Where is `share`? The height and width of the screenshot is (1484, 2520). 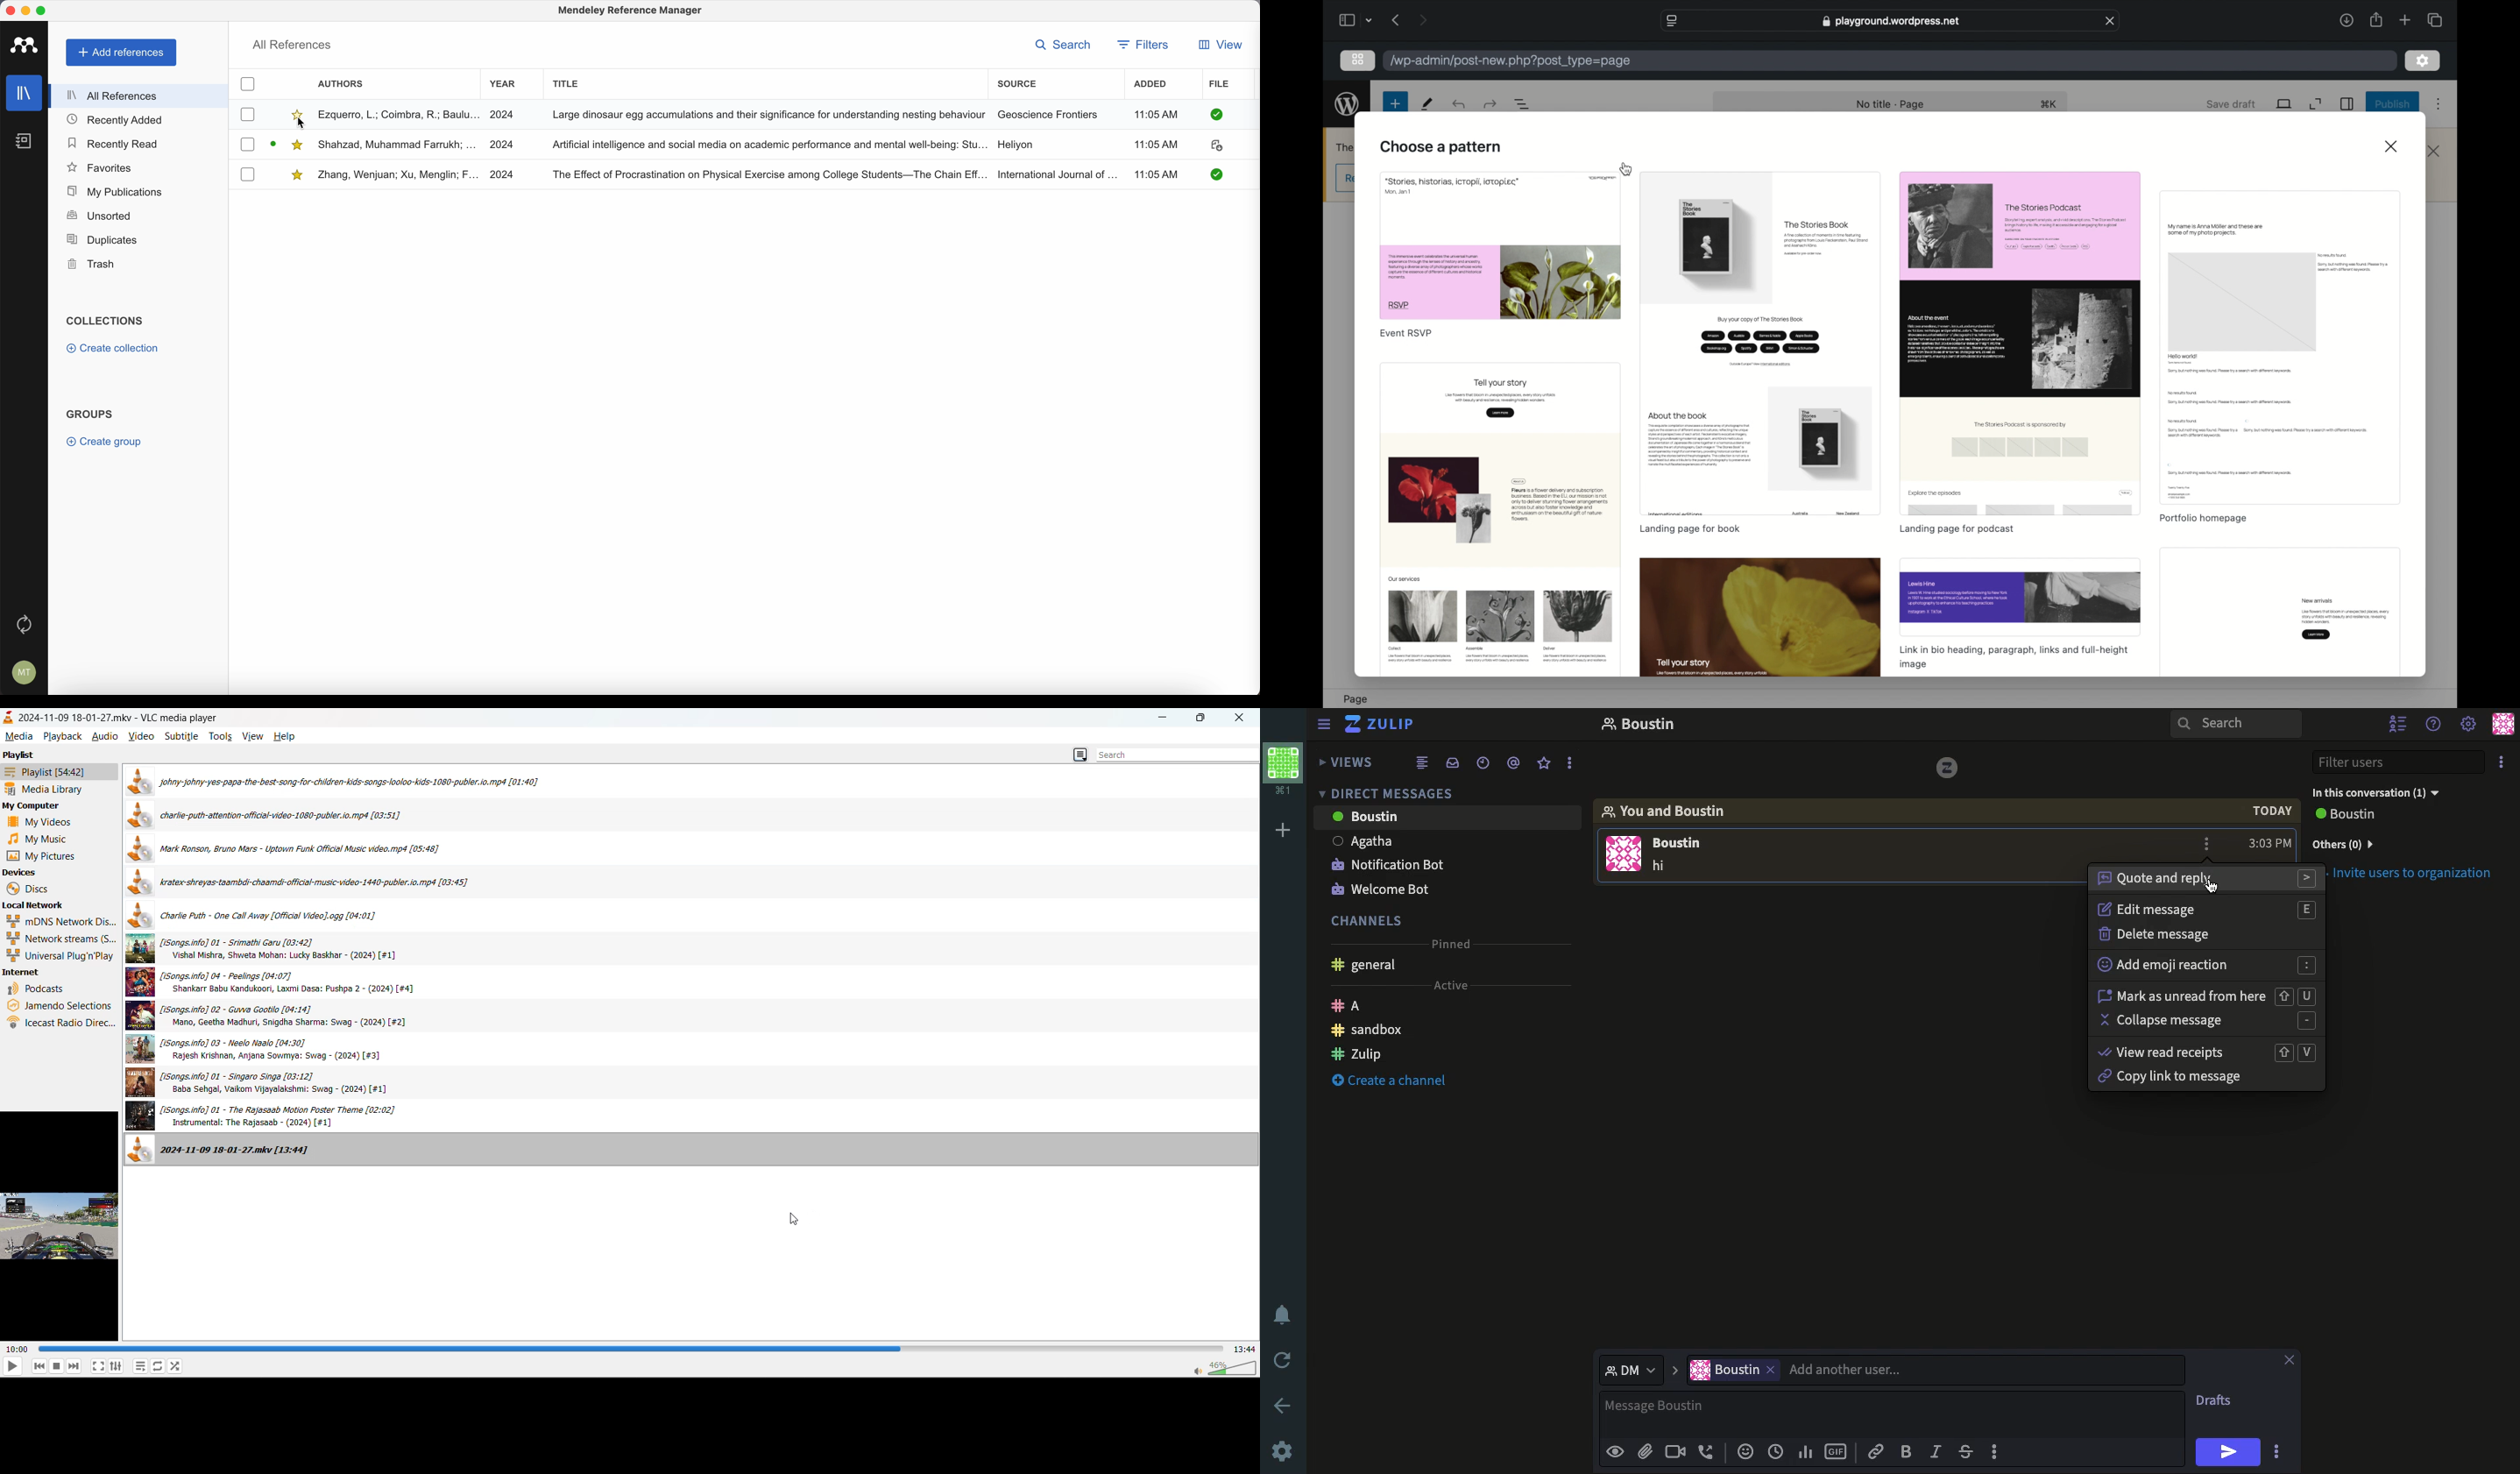 share is located at coordinates (2376, 20).